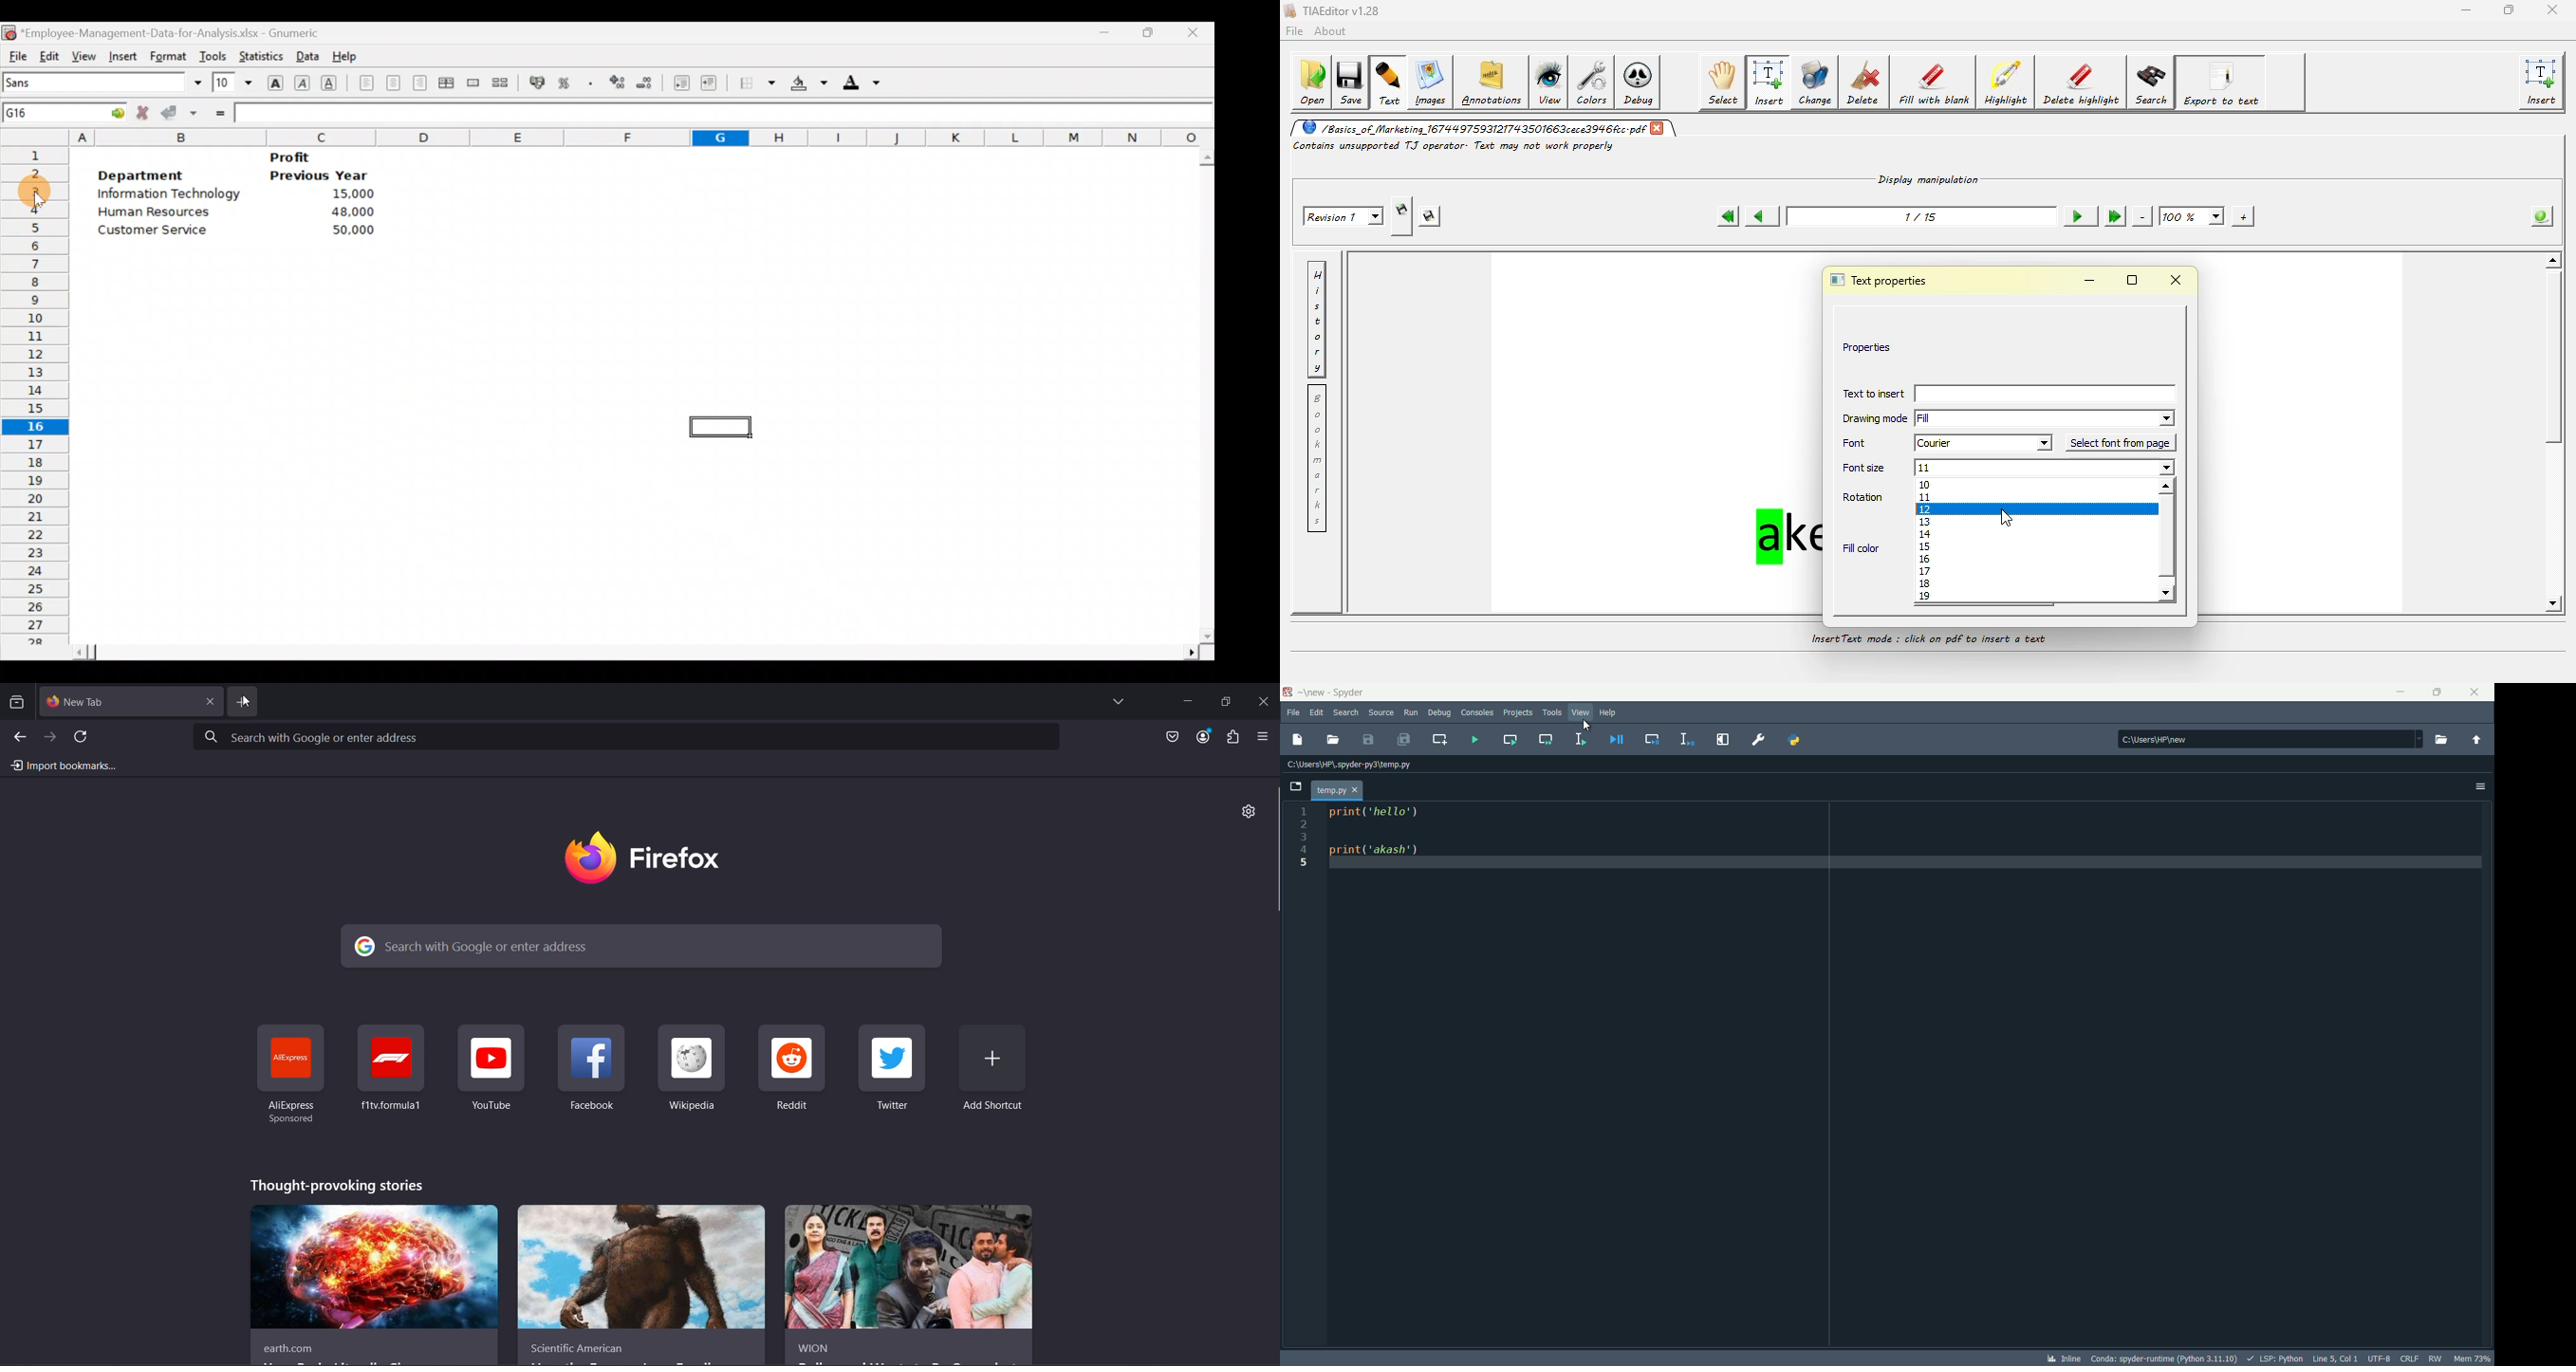  I want to click on Tools, so click(213, 53).